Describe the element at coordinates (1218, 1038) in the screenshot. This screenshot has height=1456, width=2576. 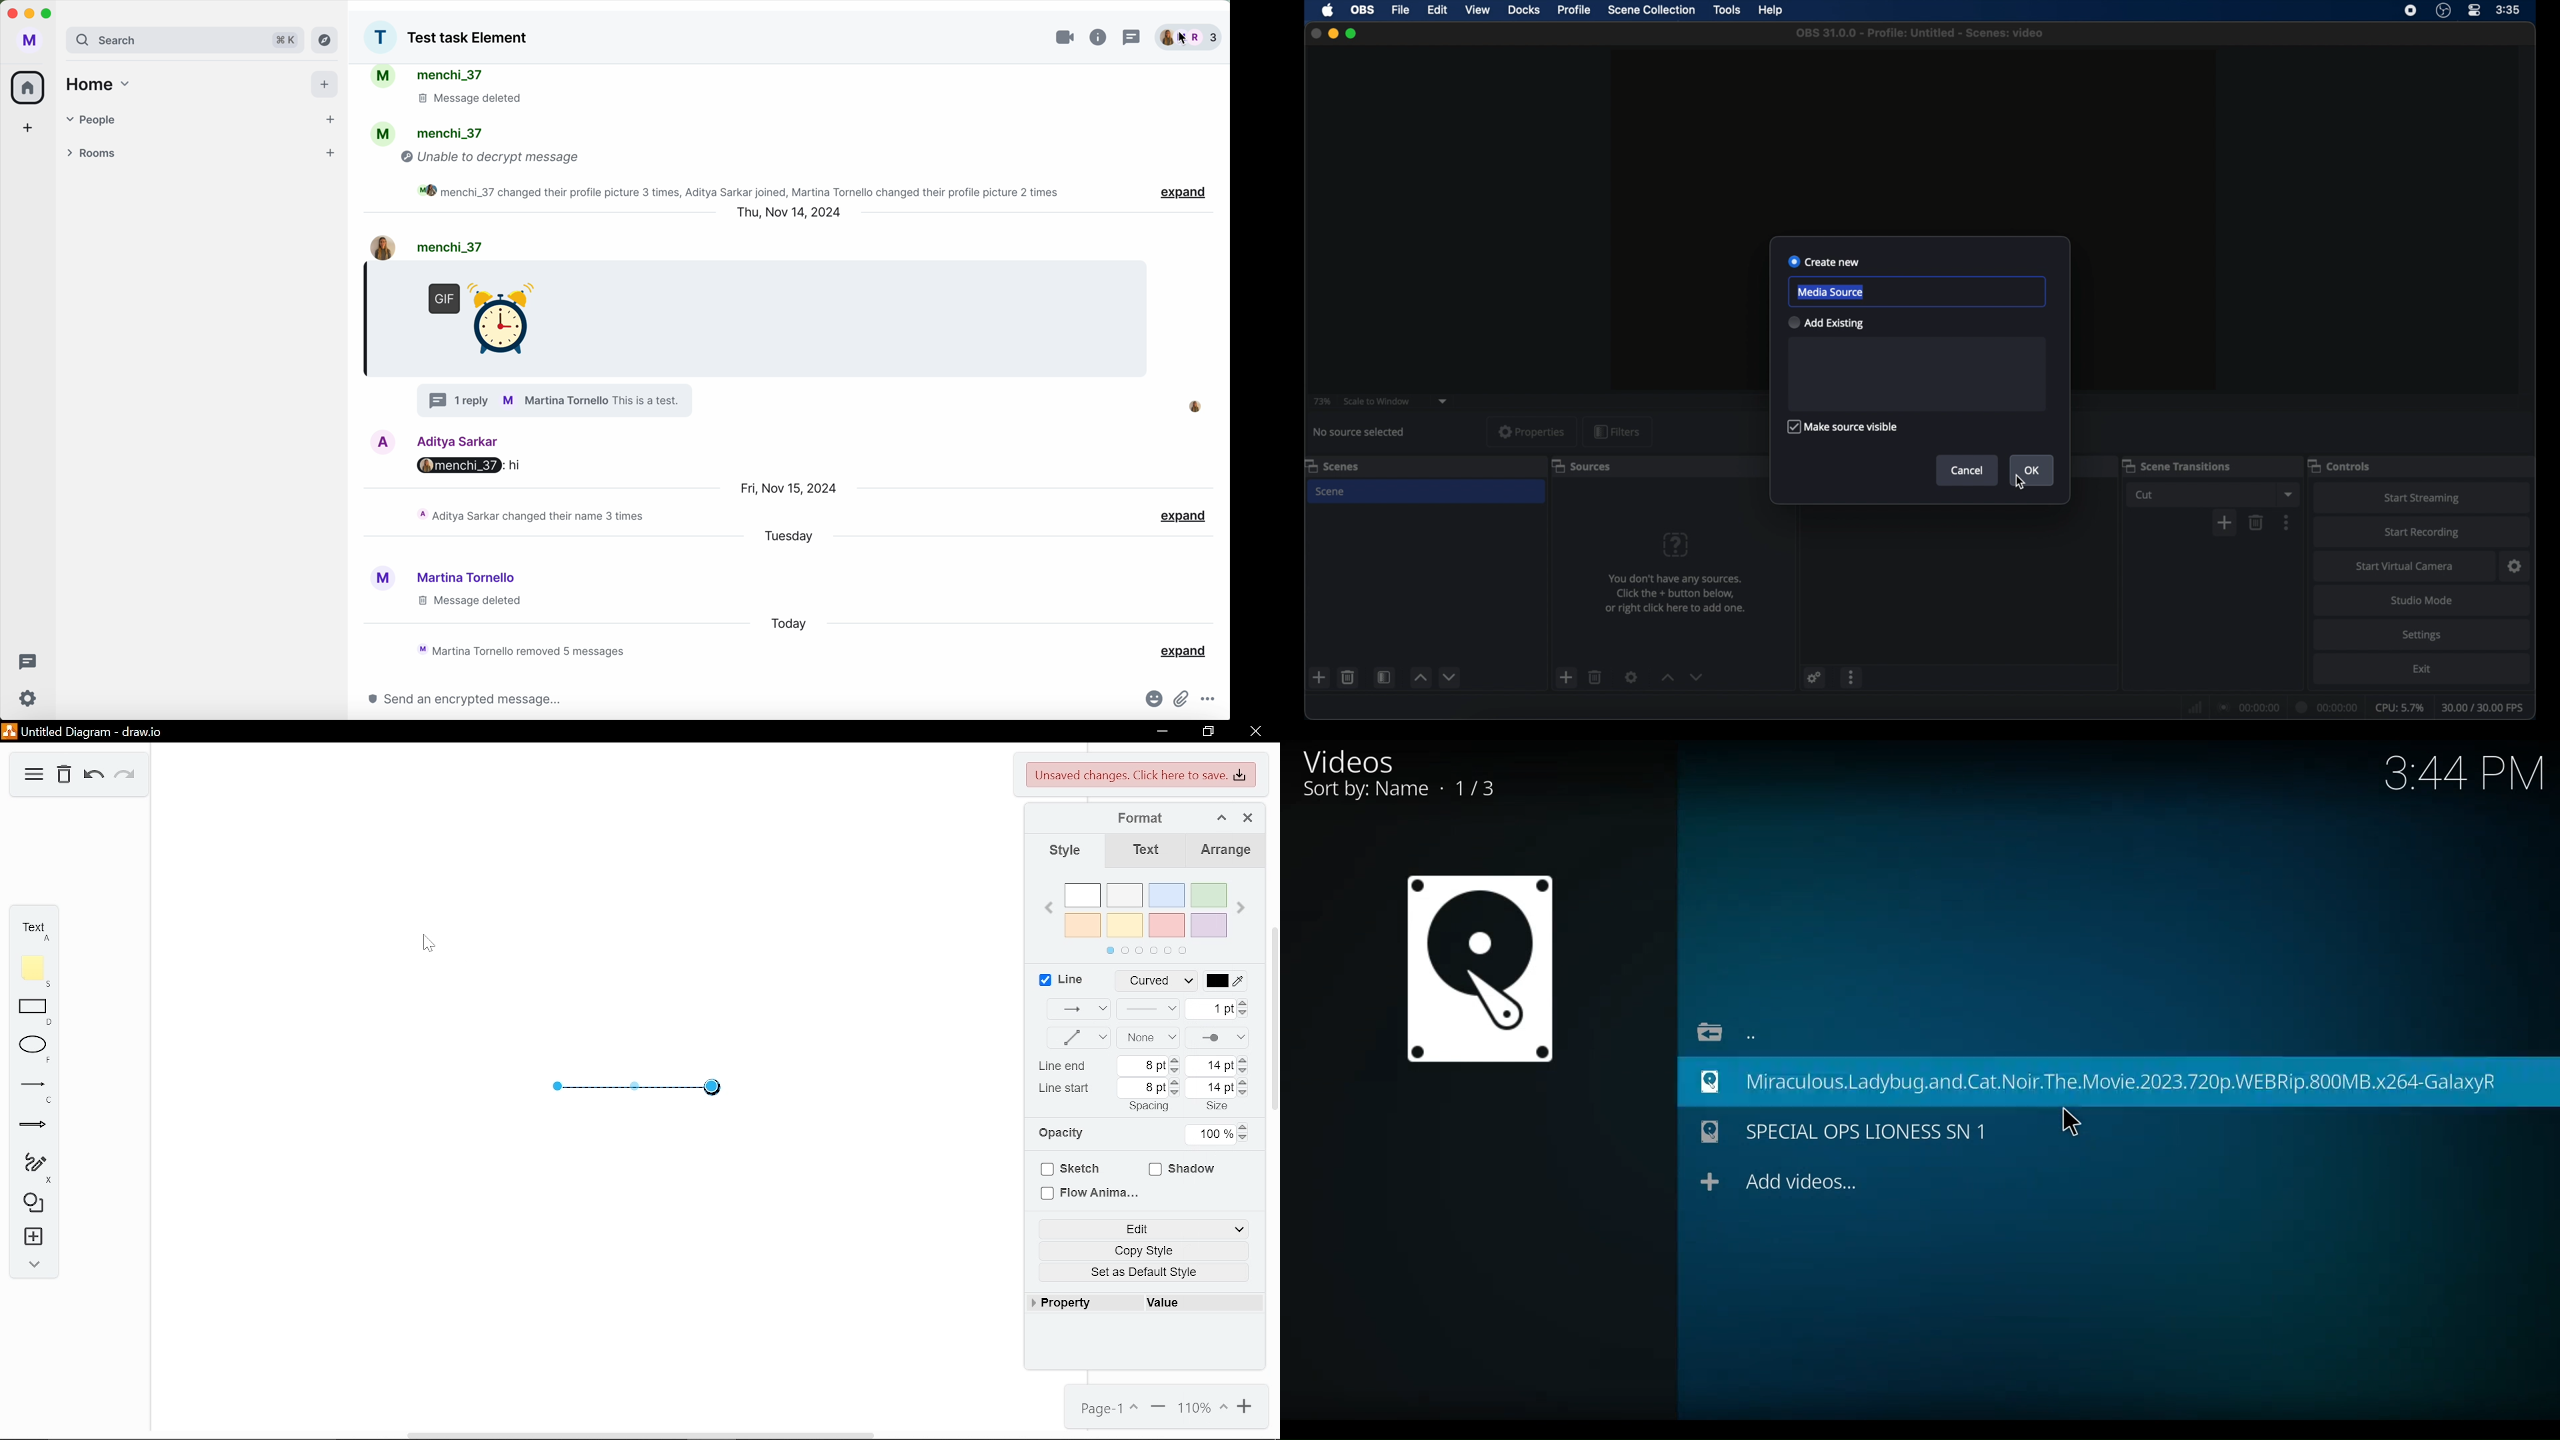
I see `Line end` at that location.